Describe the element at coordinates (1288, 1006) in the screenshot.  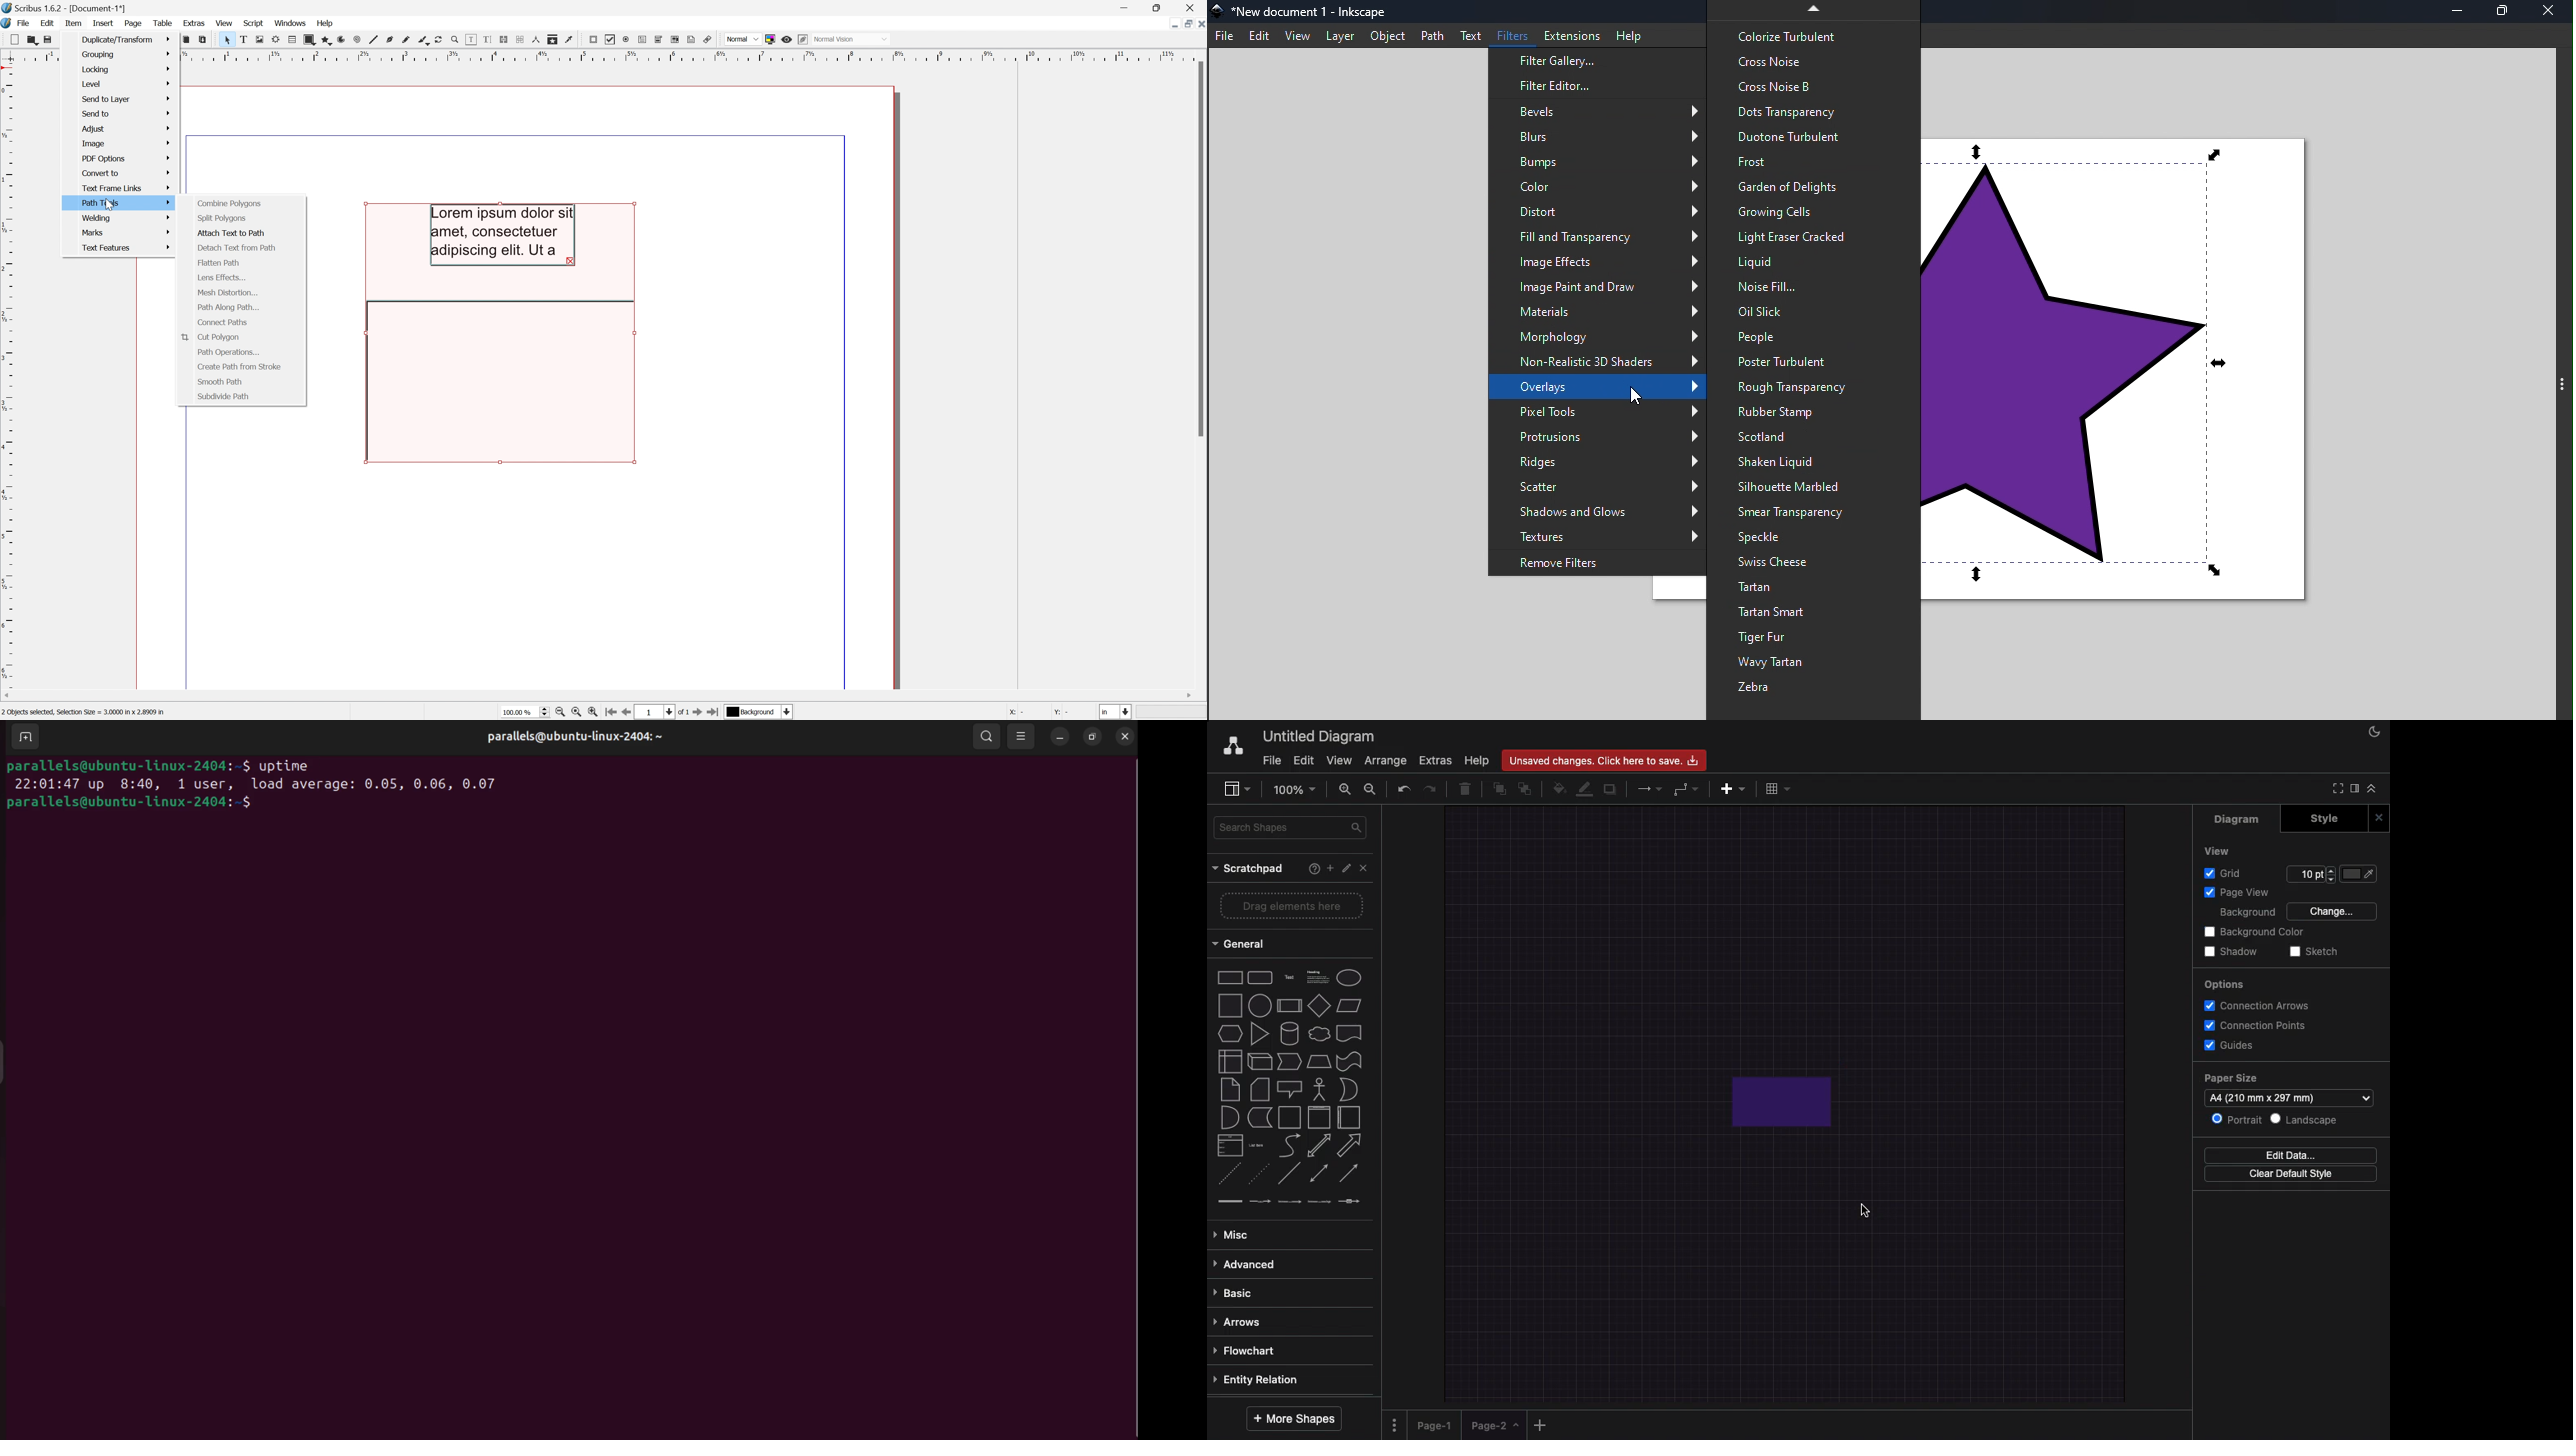
I see `process` at that location.